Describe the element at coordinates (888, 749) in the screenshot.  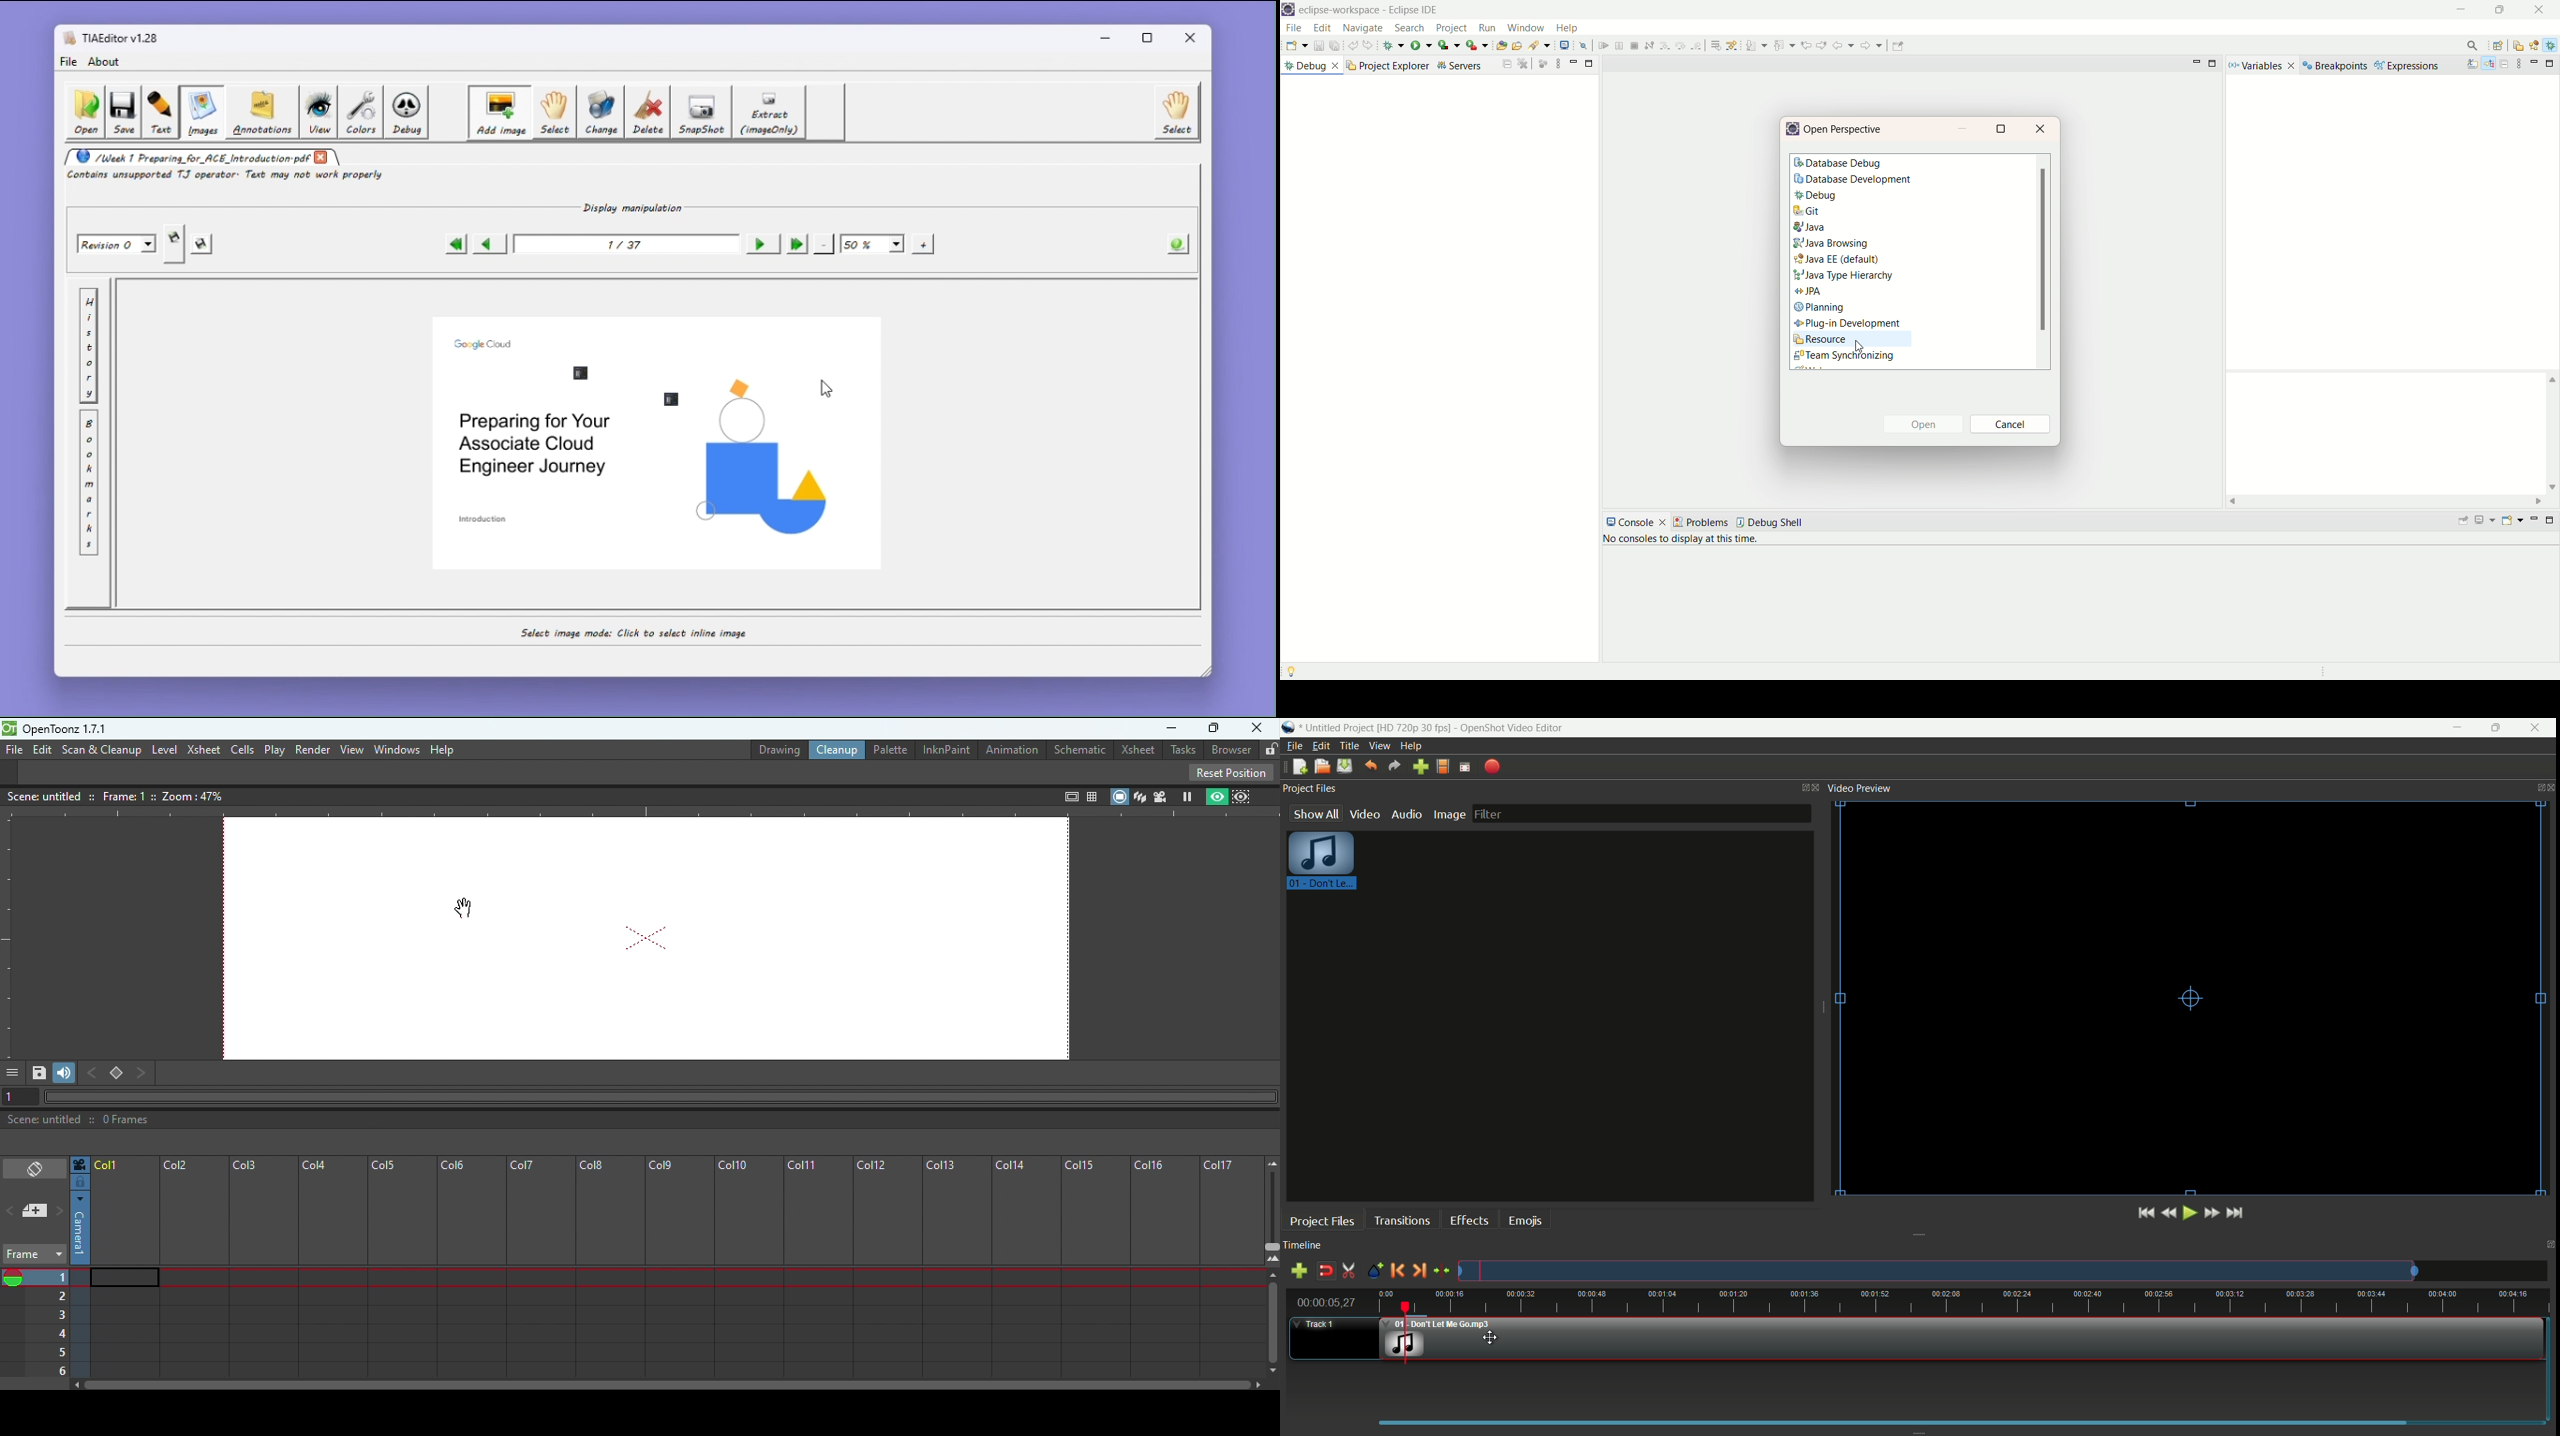
I see `Palette` at that location.